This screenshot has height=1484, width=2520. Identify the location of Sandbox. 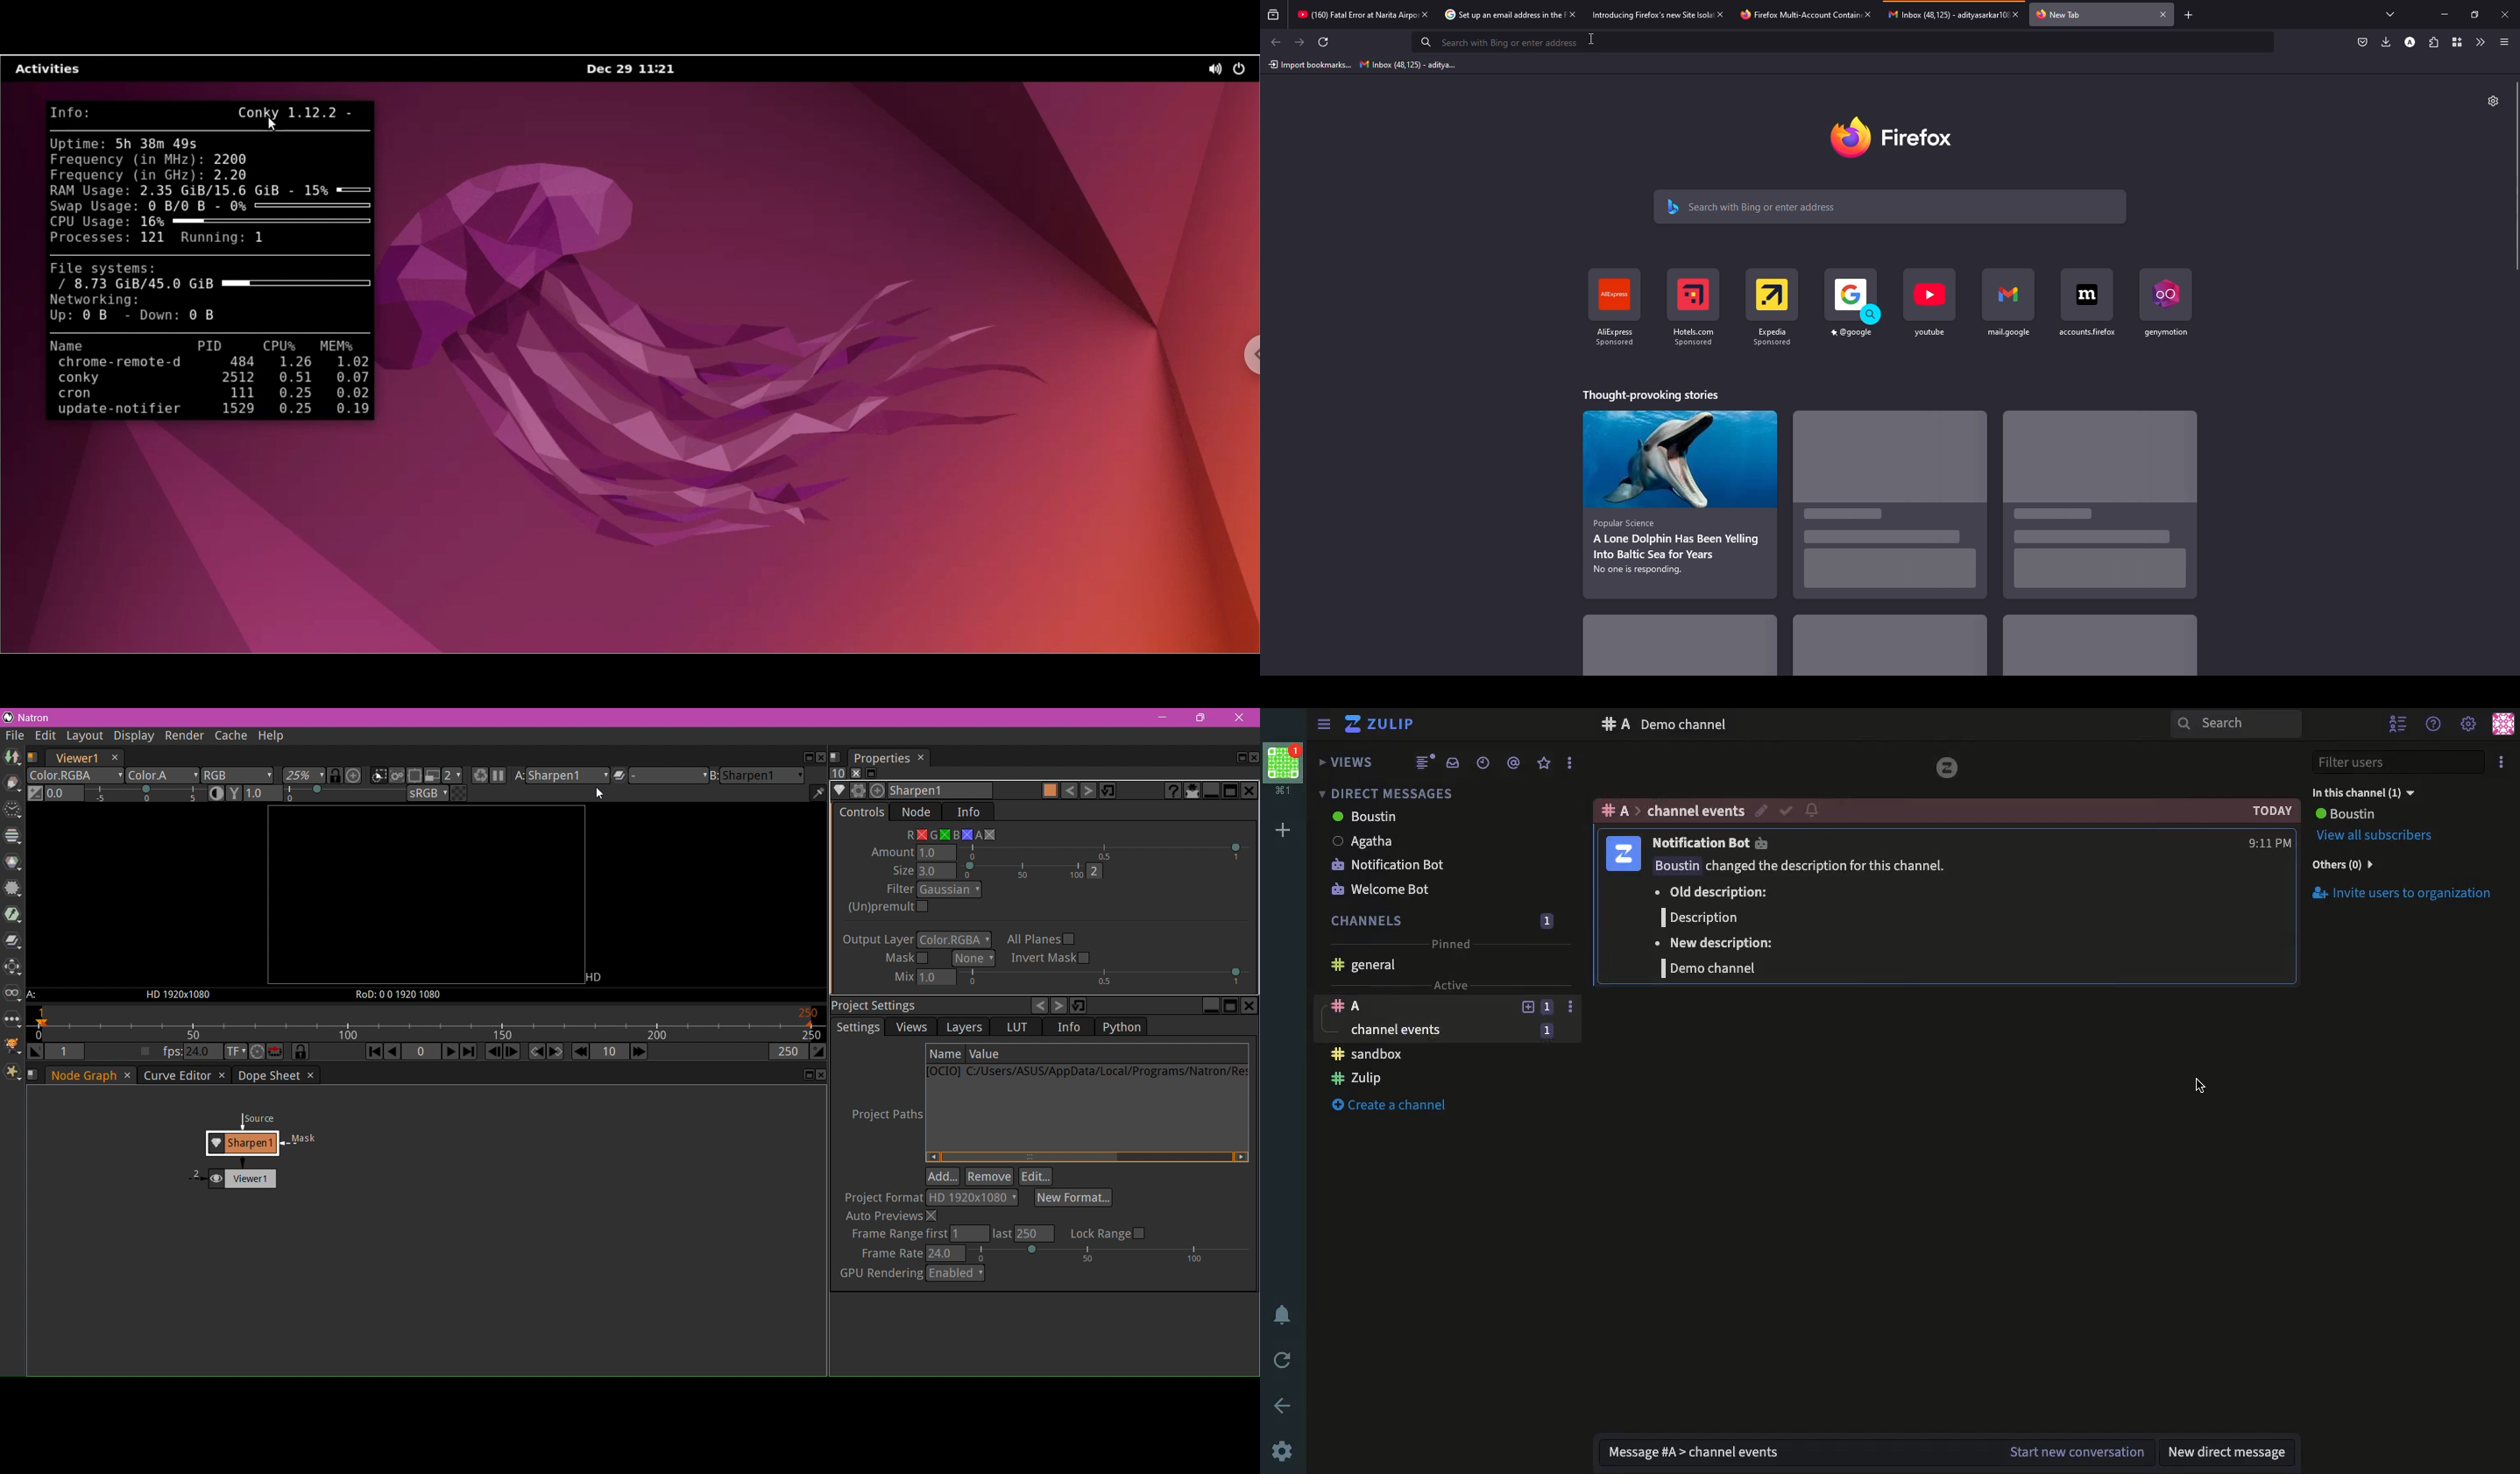
(1372, 1054).